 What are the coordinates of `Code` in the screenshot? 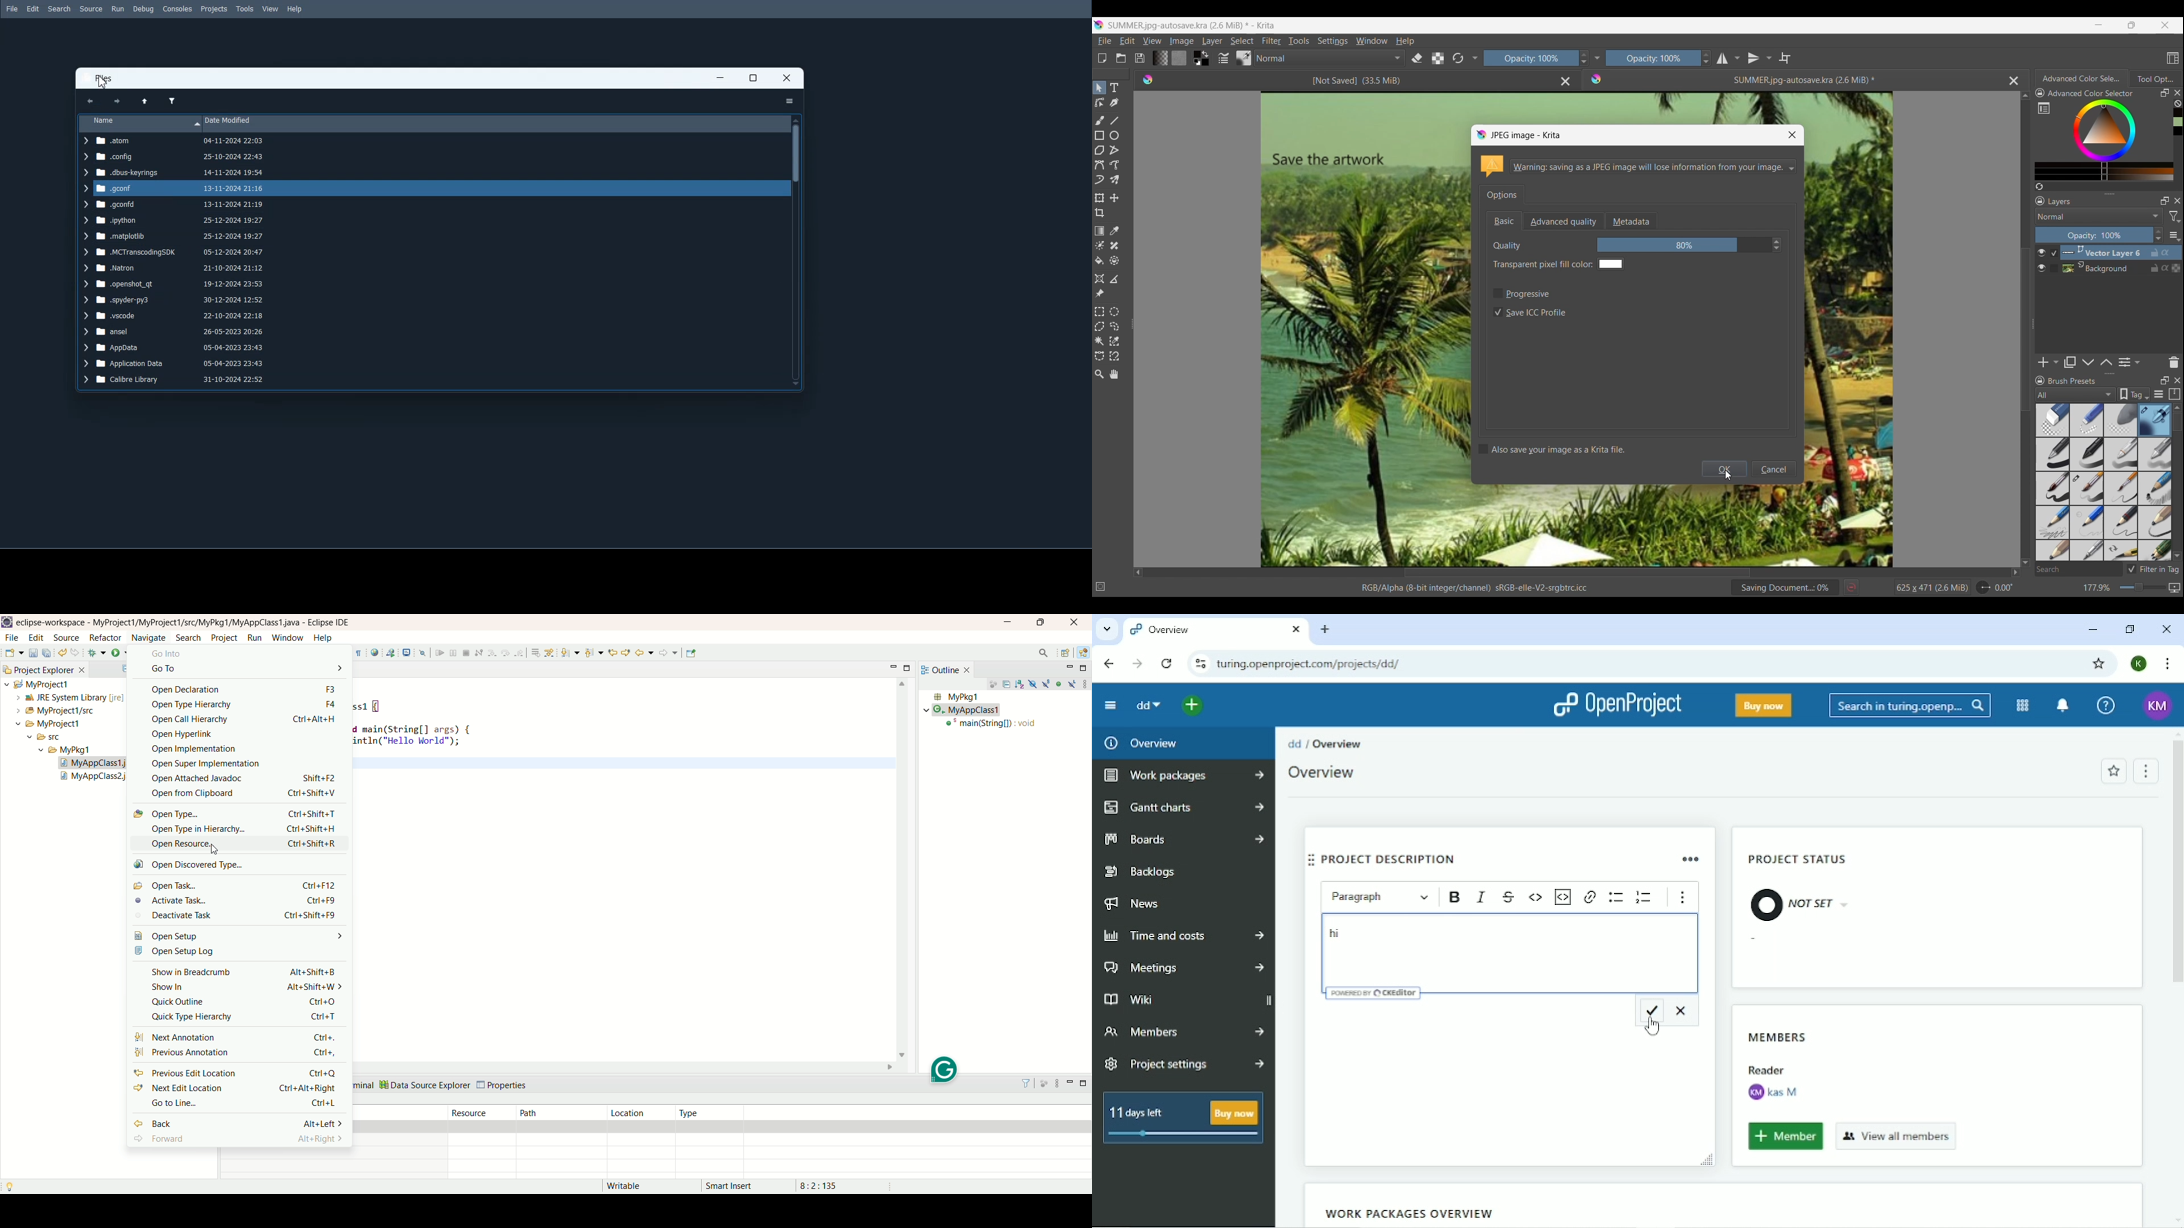 It's located at (1536, 897).